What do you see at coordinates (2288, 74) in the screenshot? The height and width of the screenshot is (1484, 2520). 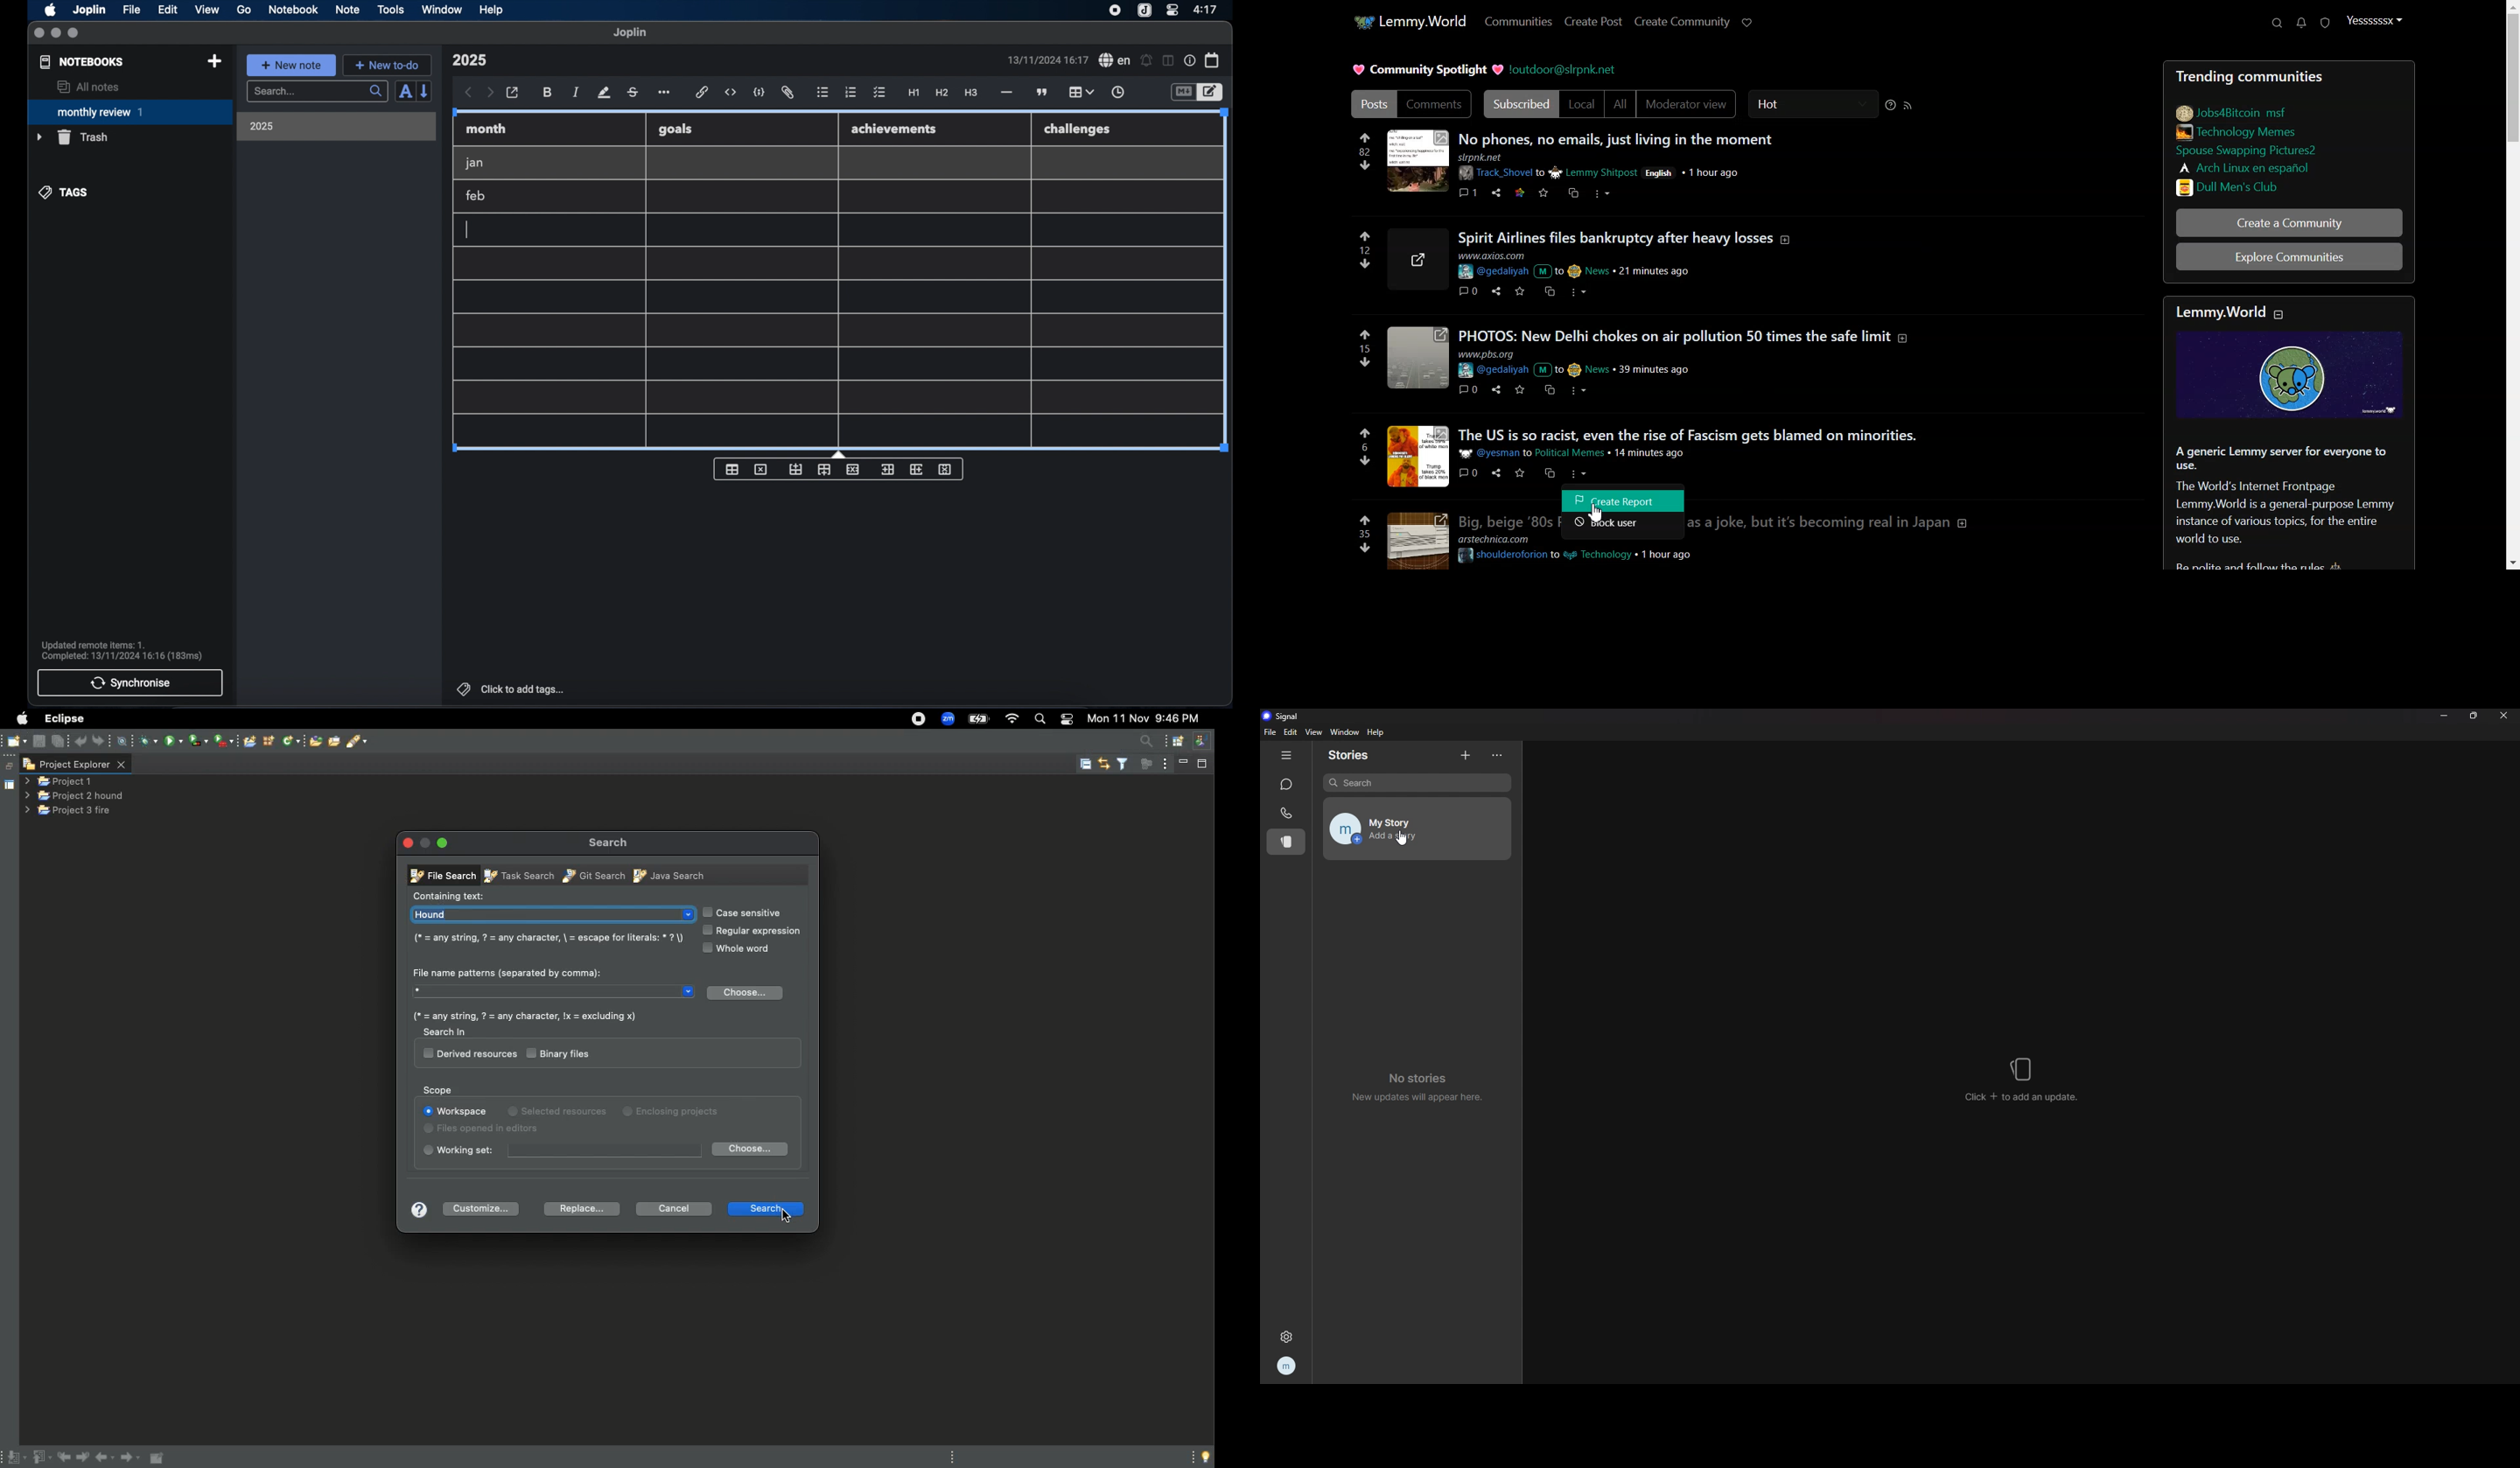 I see `Posts` at bounding box center [2288, 74].